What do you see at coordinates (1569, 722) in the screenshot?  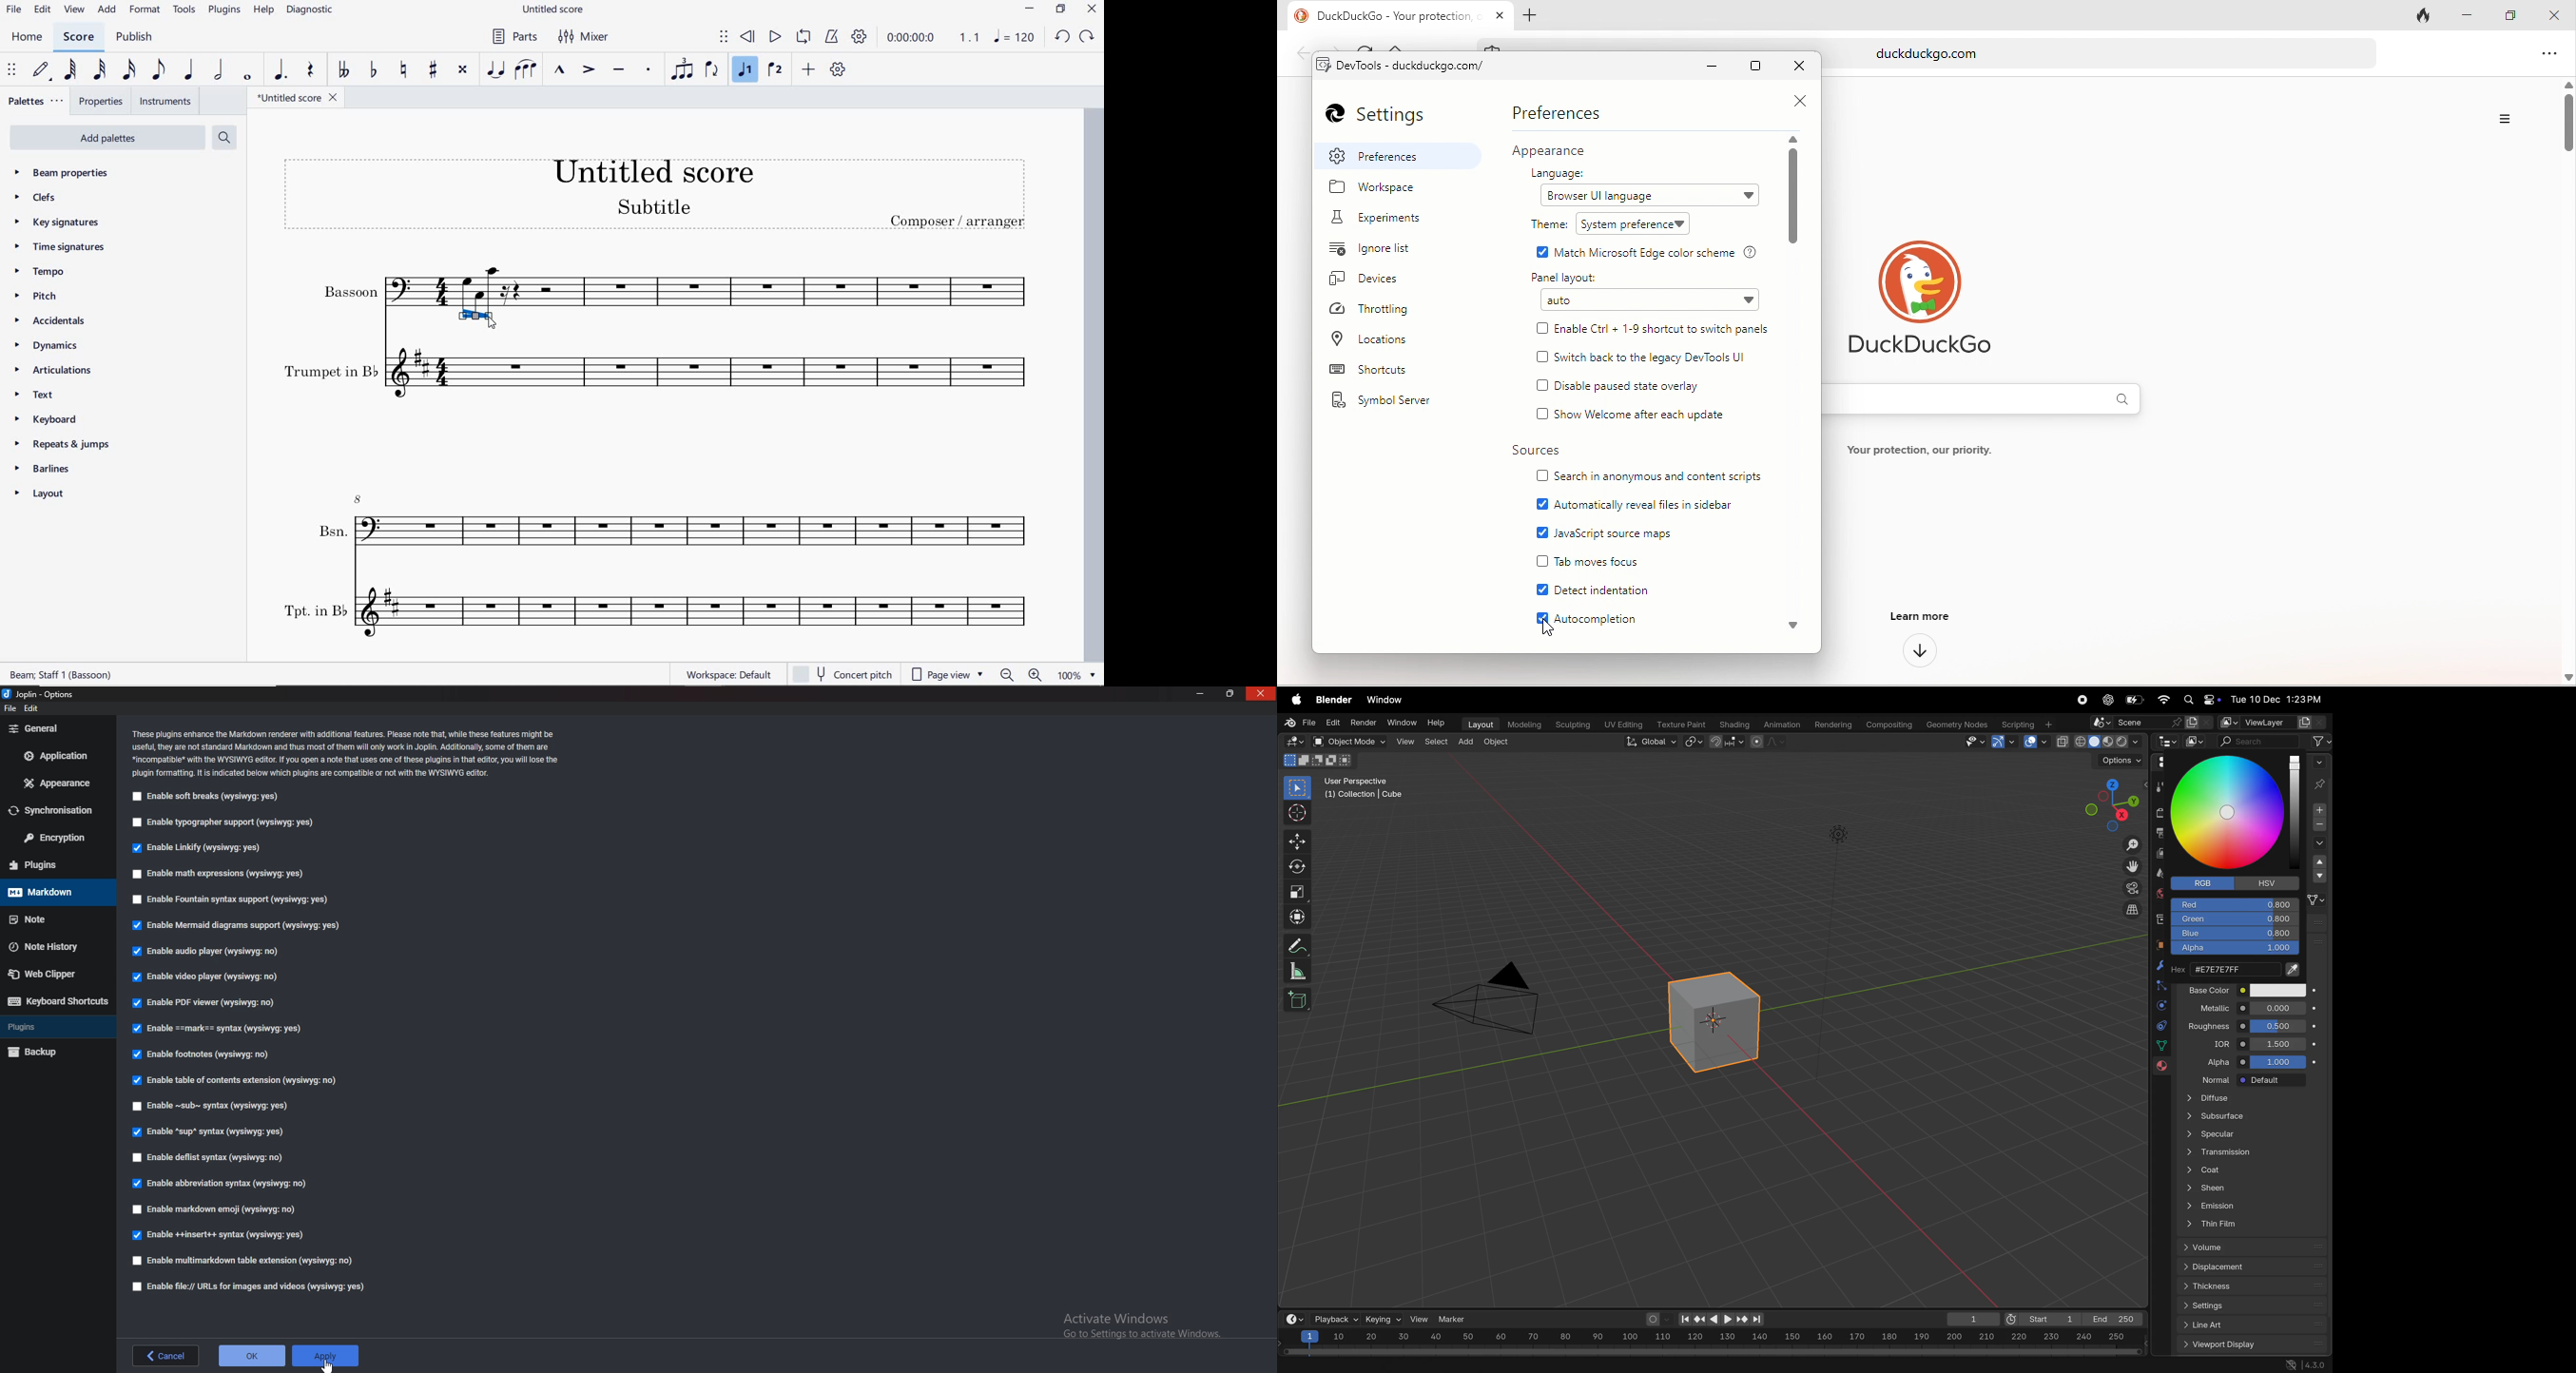 I see `Sculpting` at bounding box center [1569, 722].